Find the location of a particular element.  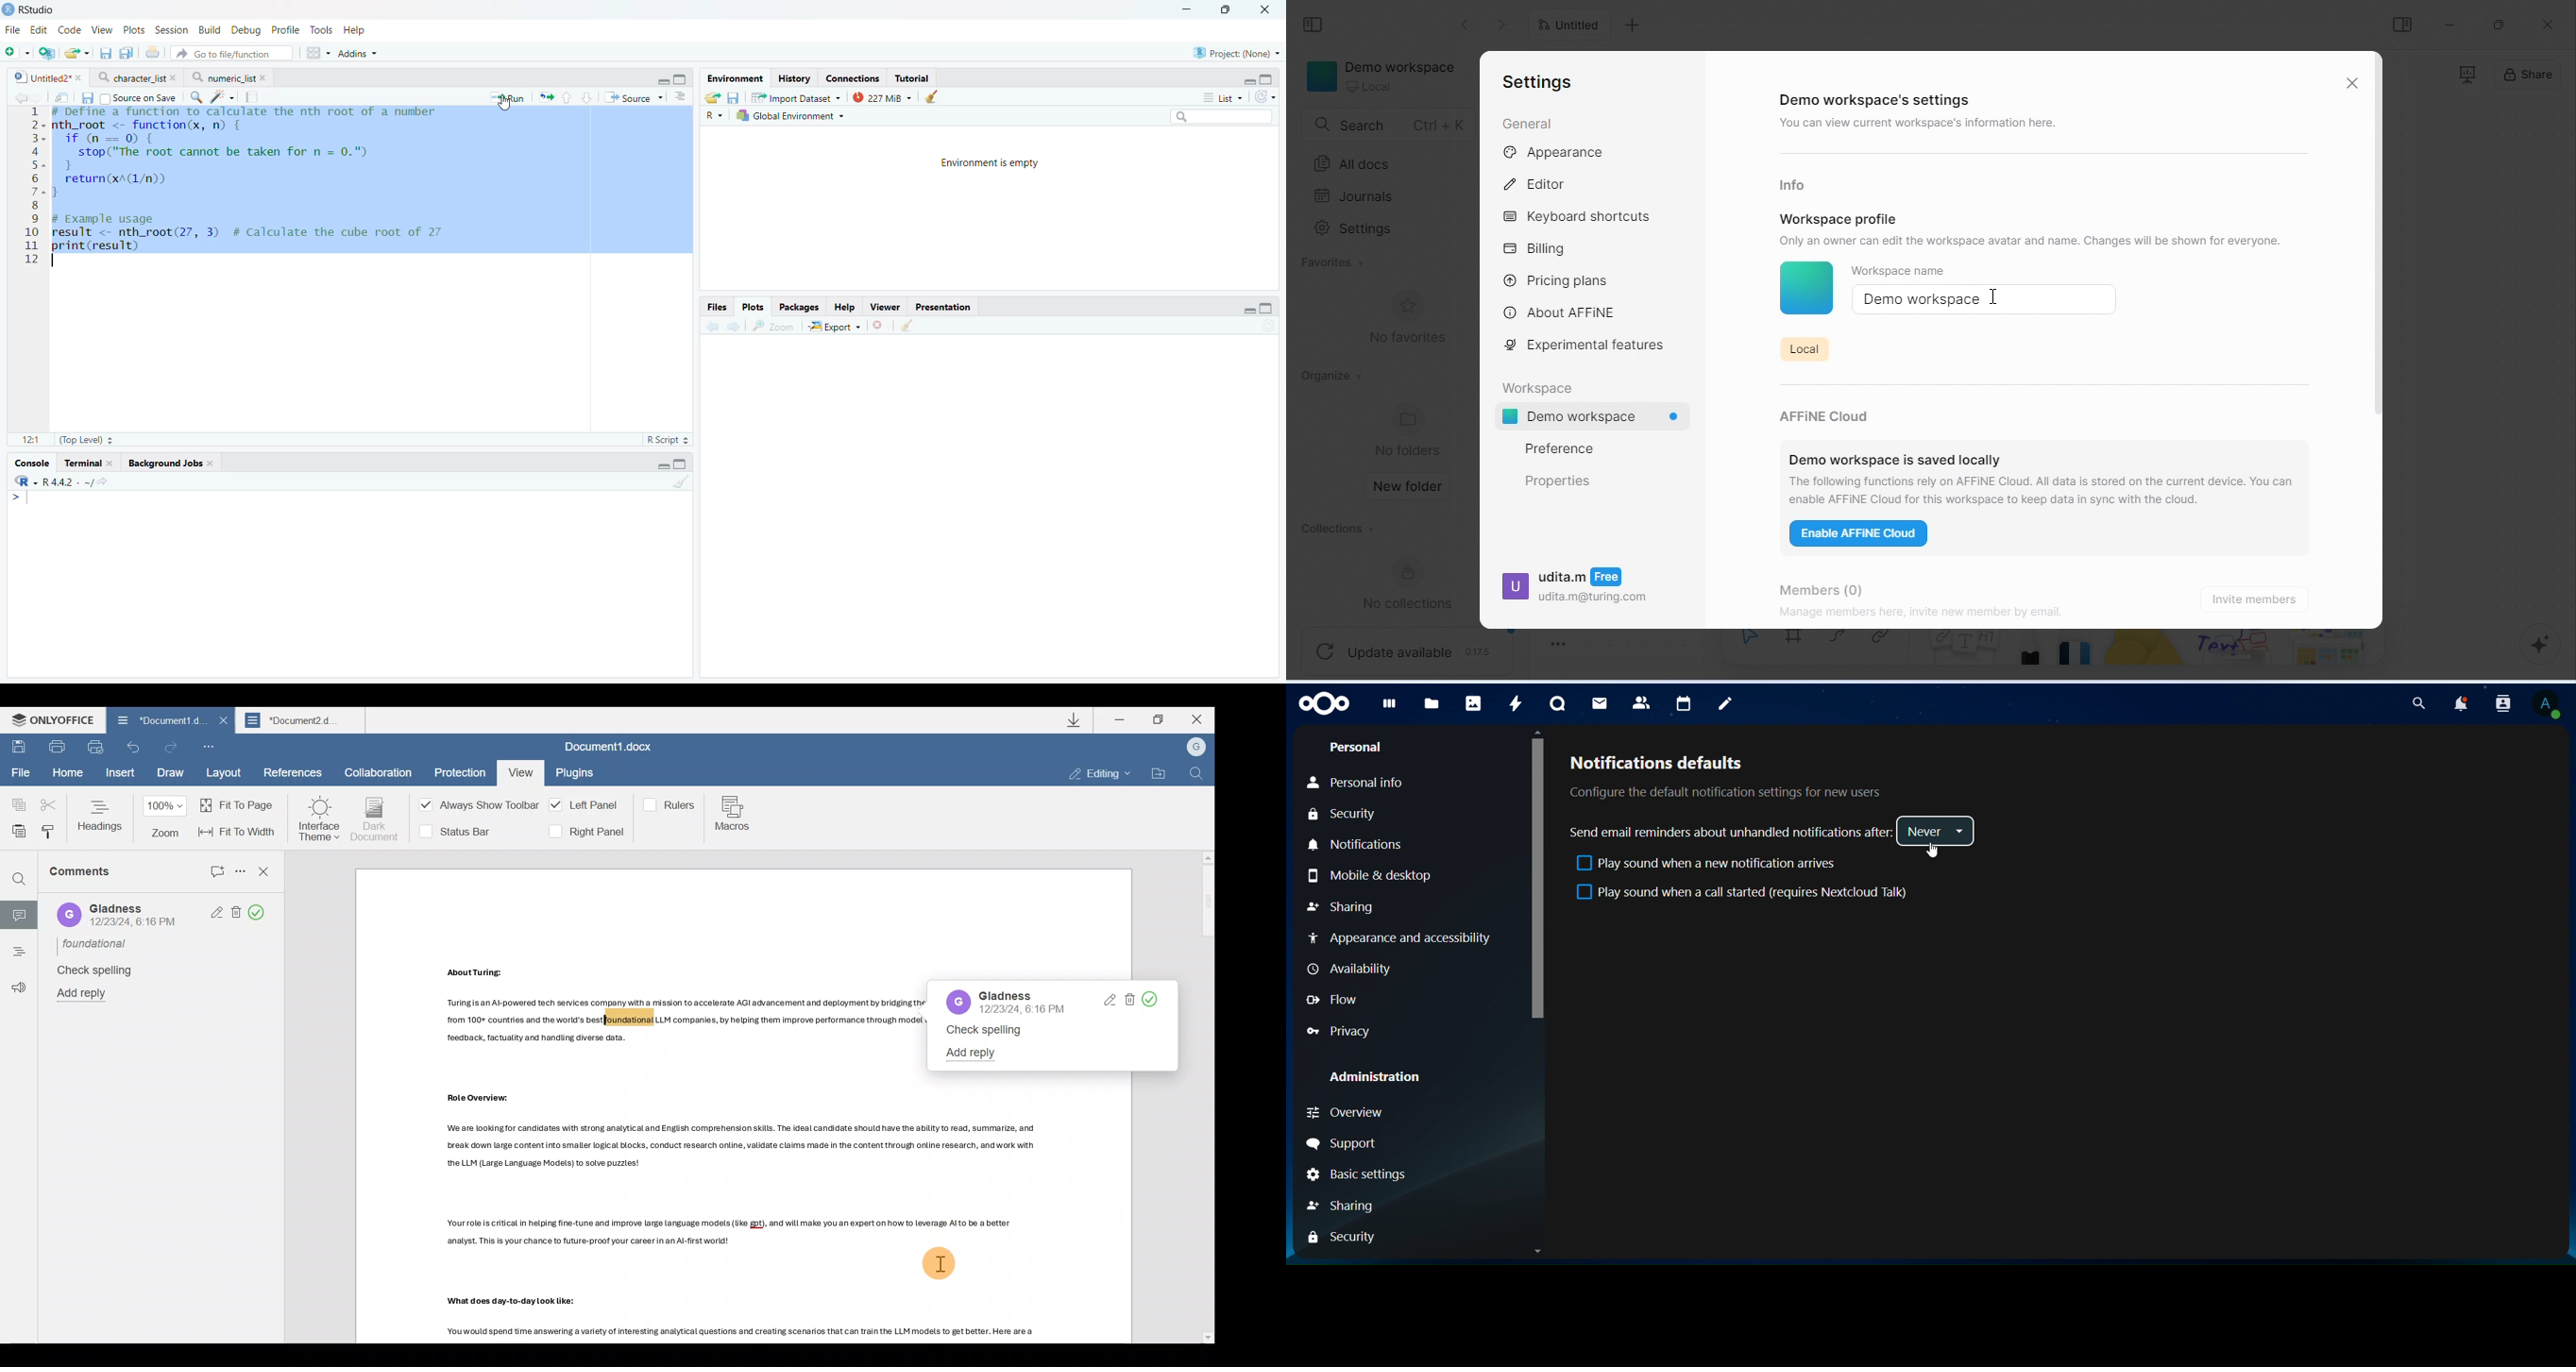

Headings is located at coordinates (101, 815).